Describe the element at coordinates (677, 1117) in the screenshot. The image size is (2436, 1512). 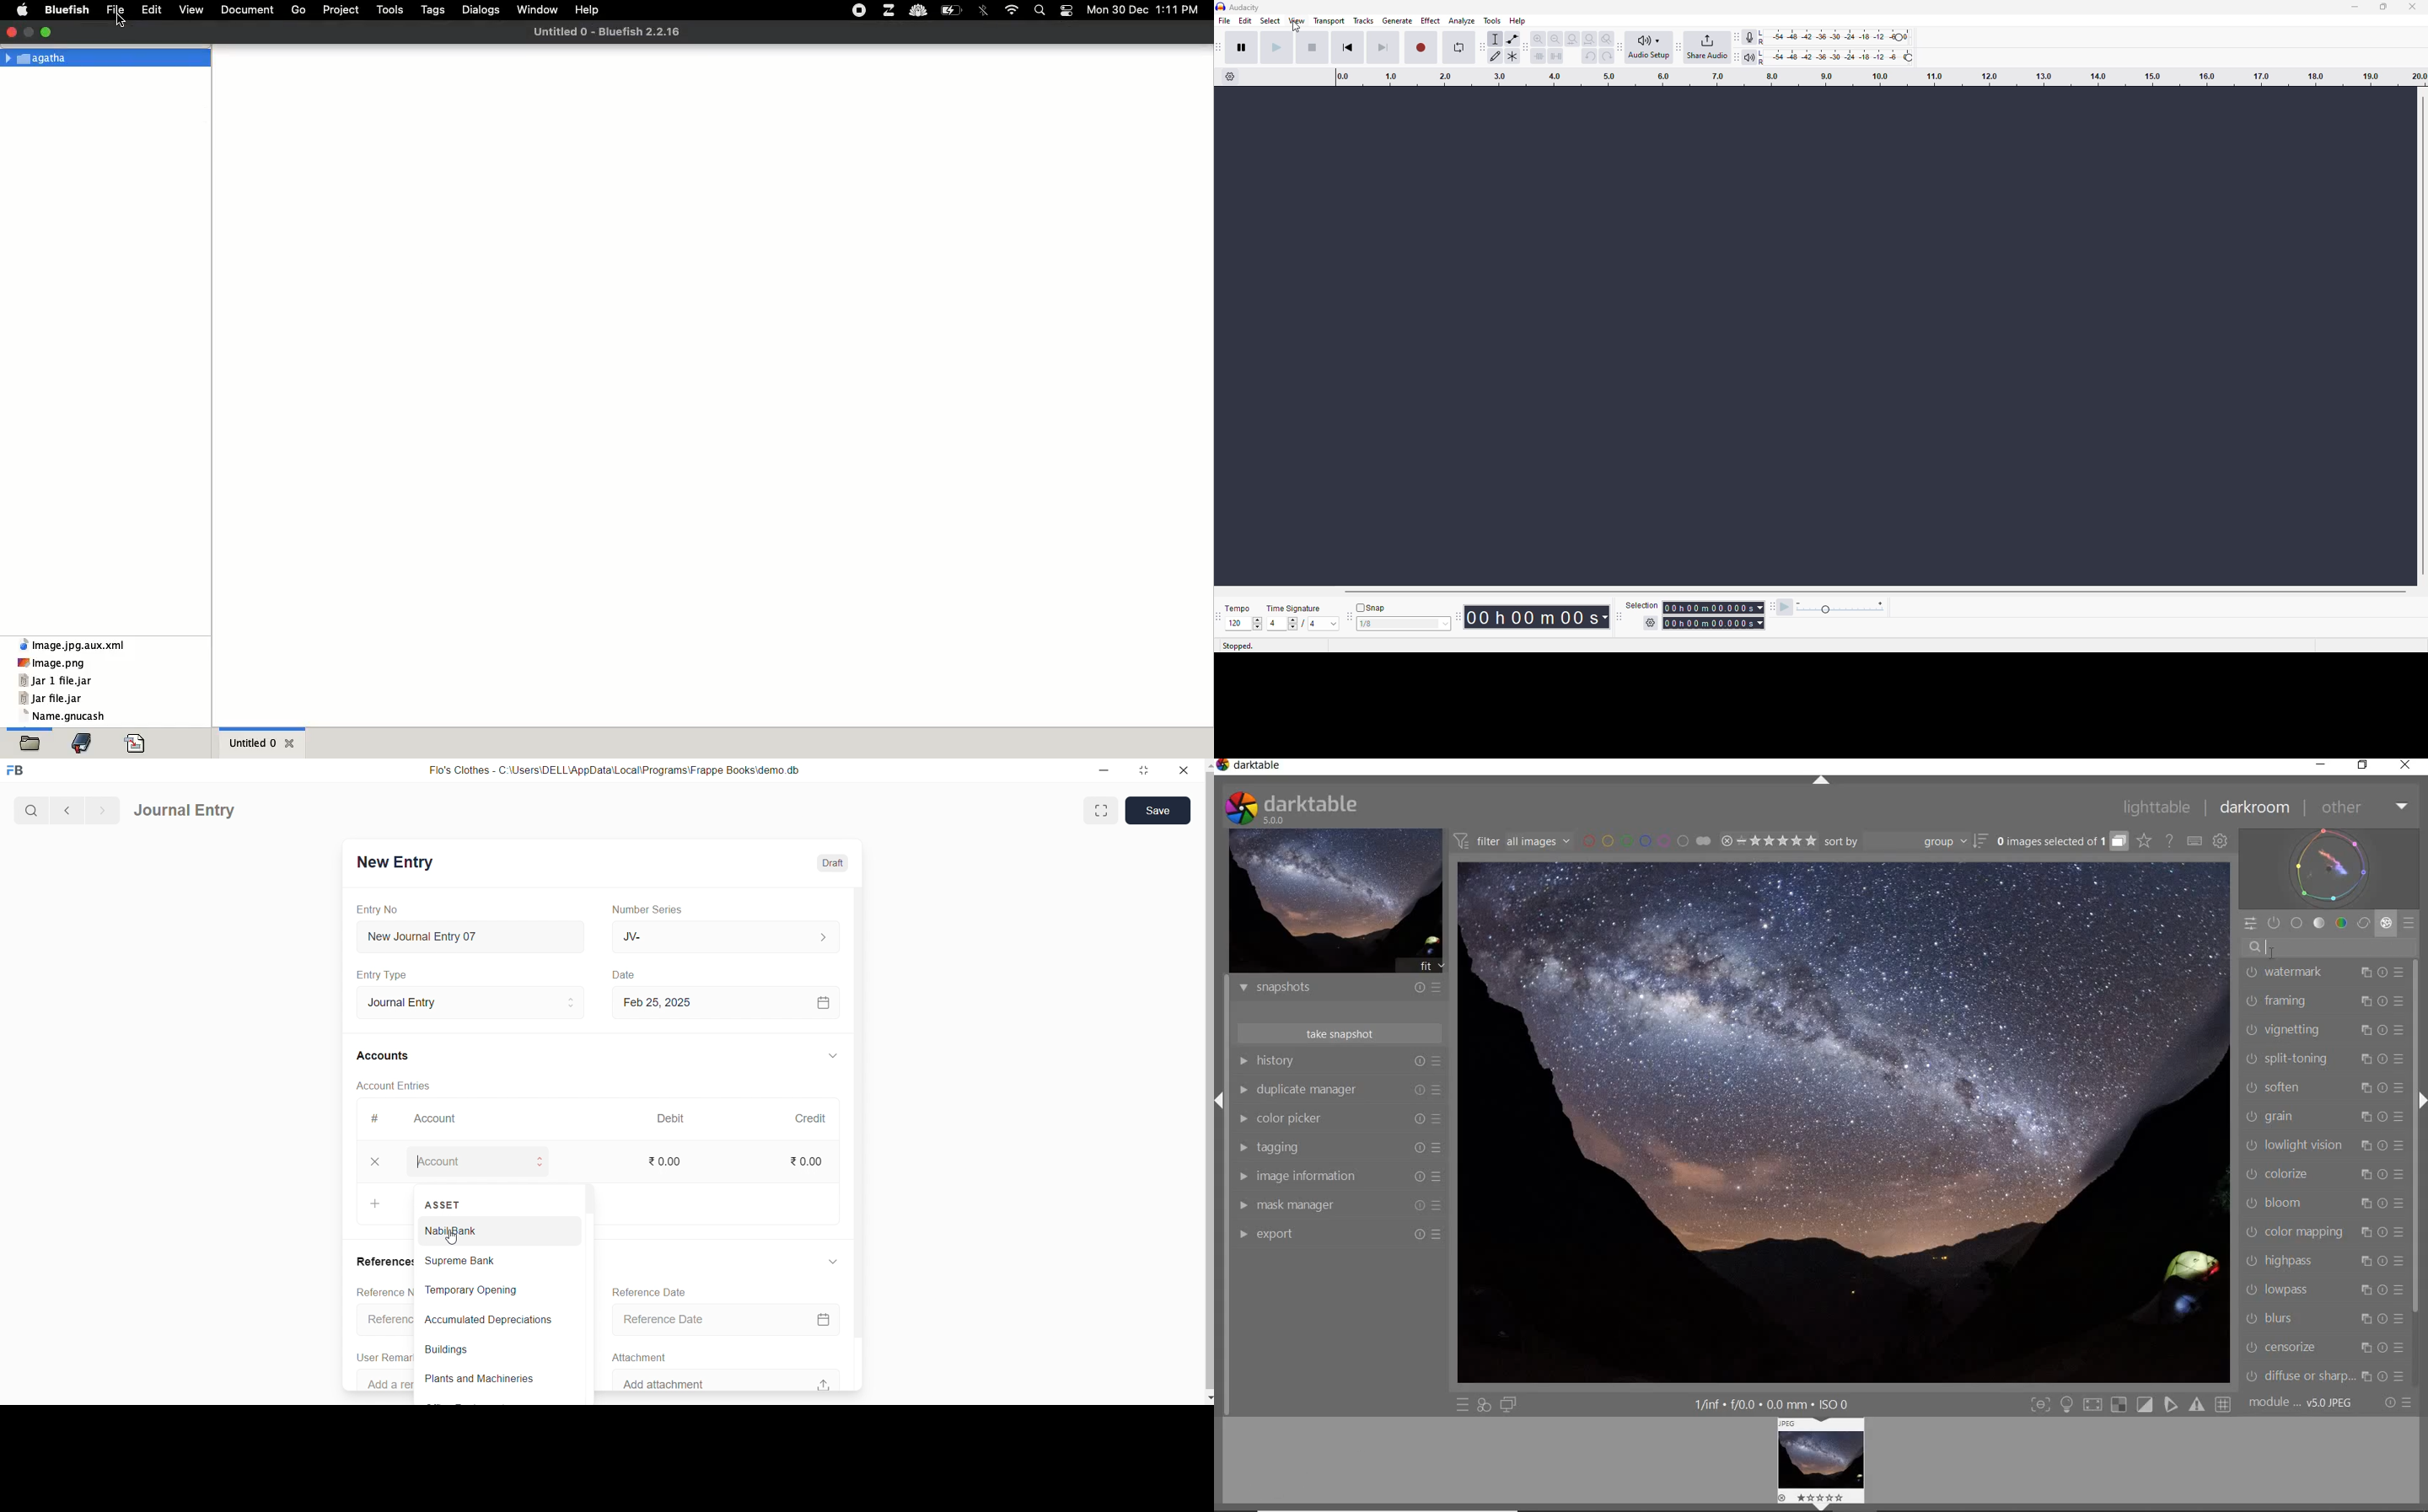
I see `Debit` at that location.